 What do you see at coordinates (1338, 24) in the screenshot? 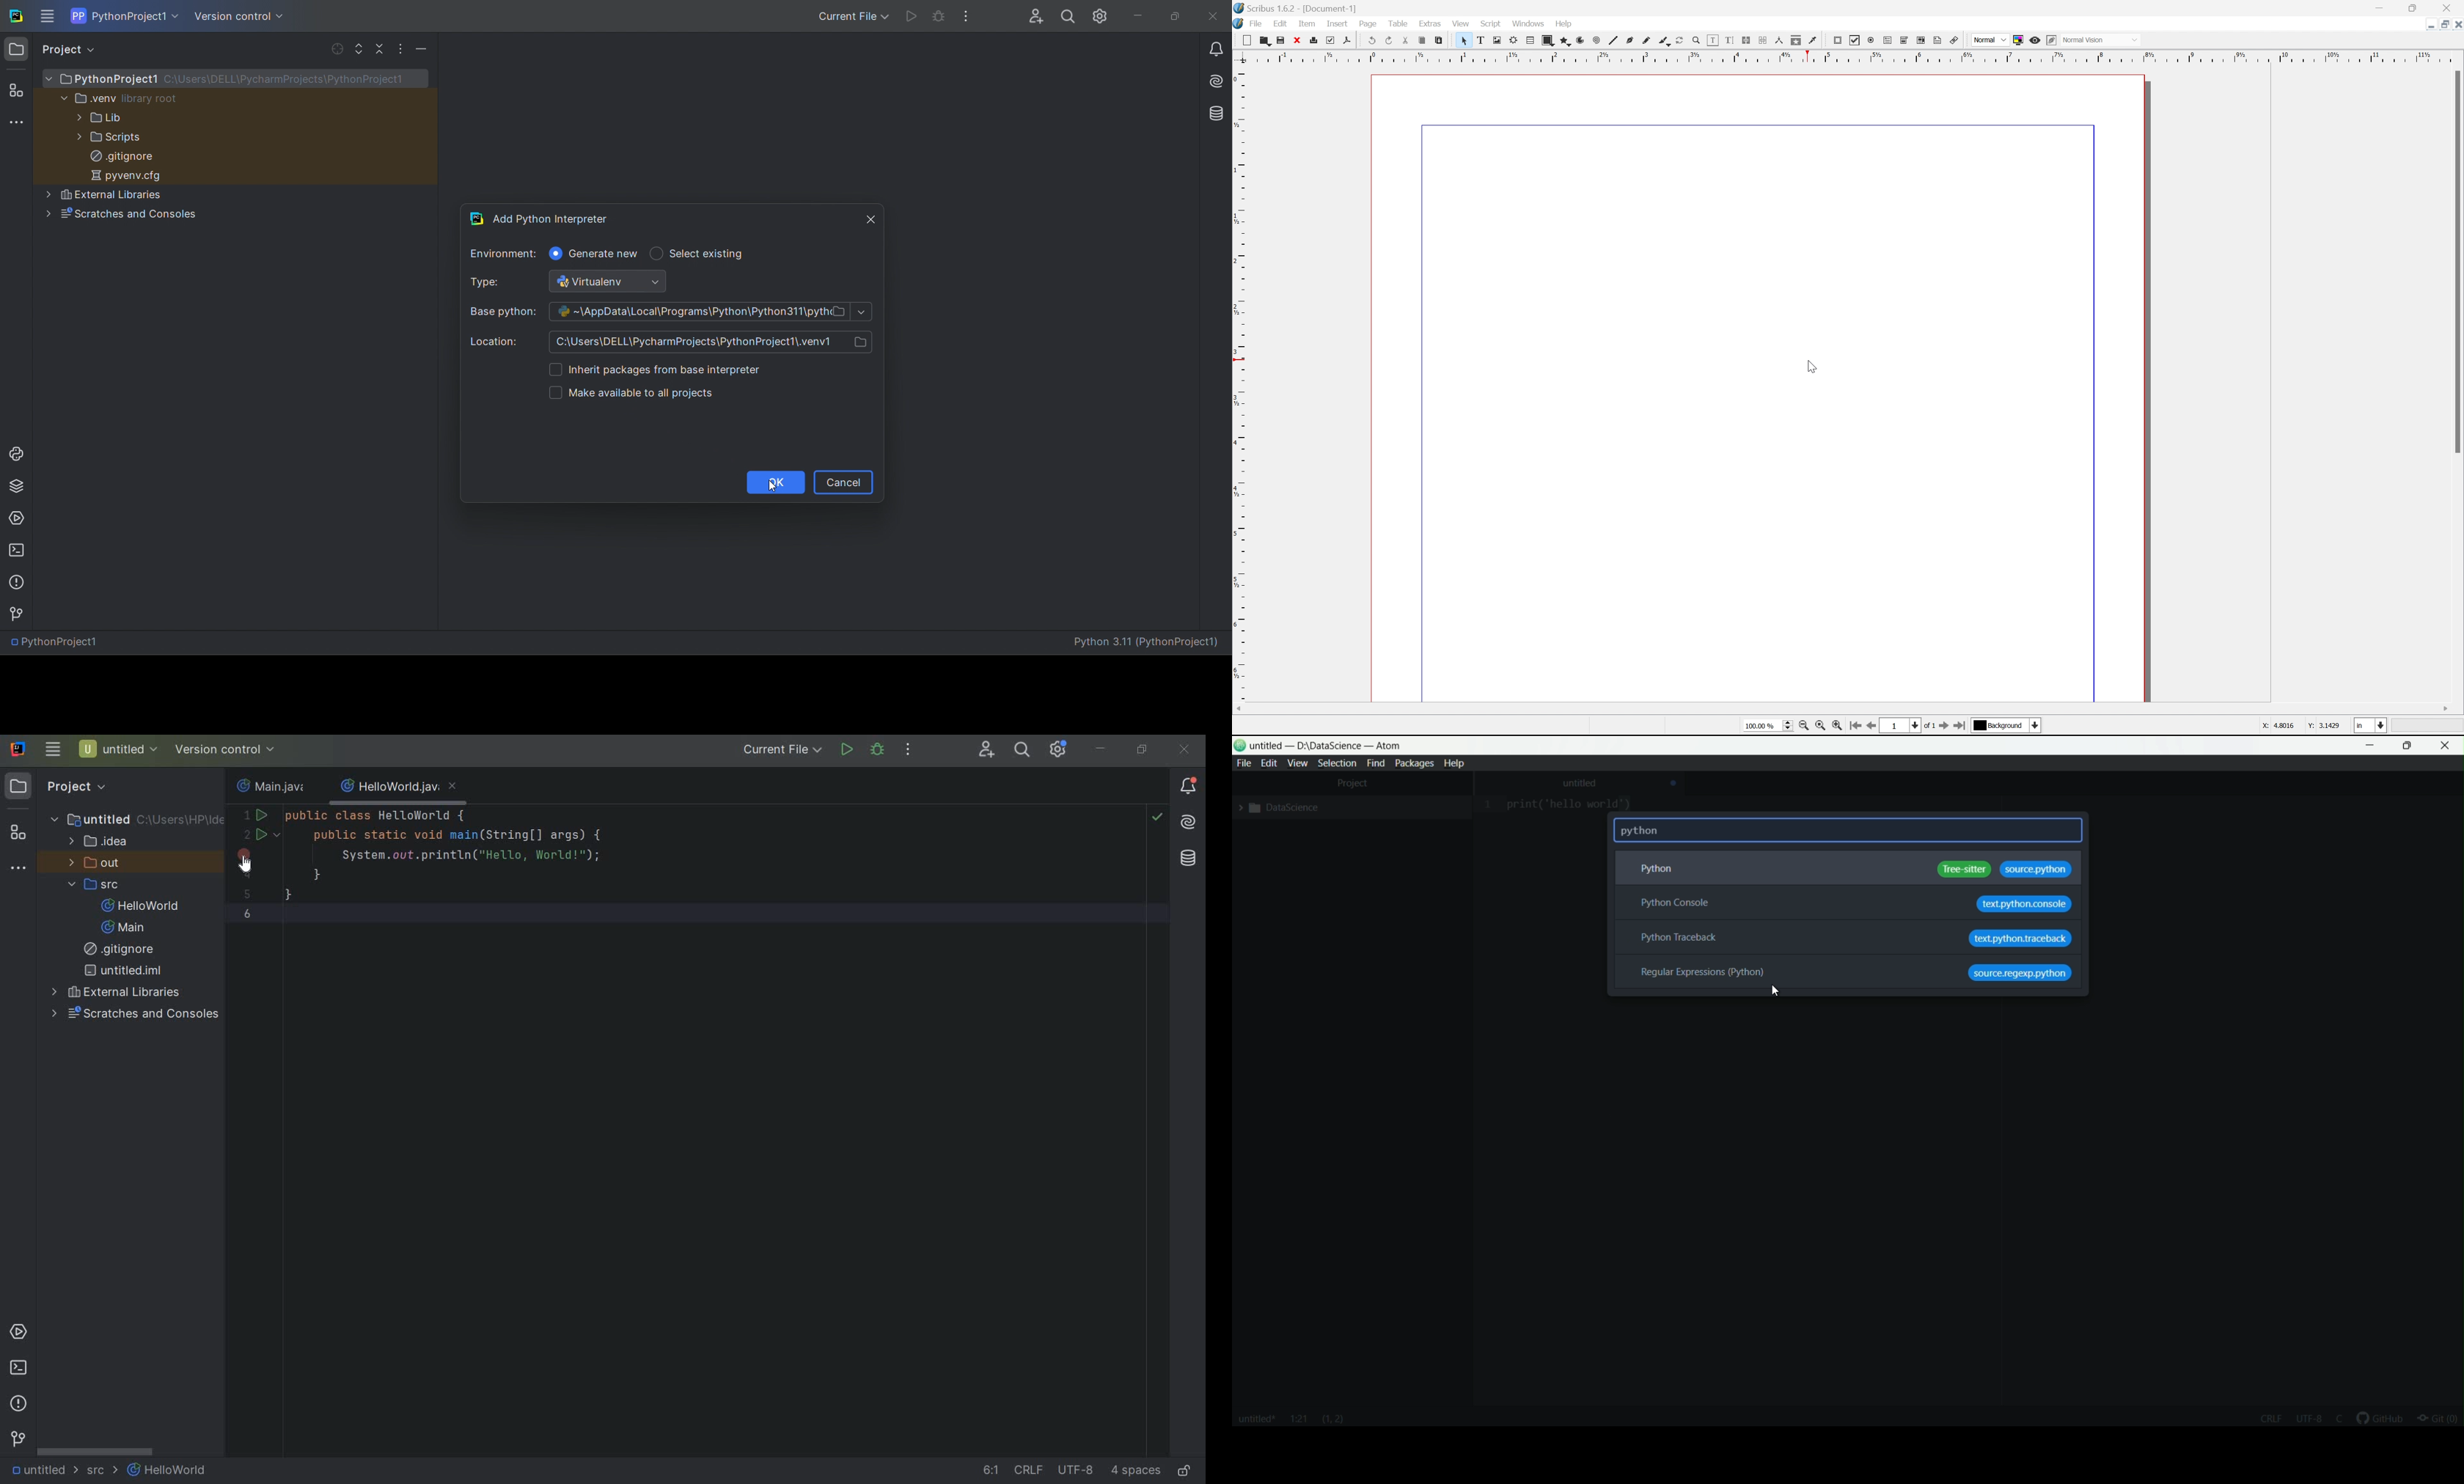
I see `insert` at bounding box center [1338, 24].